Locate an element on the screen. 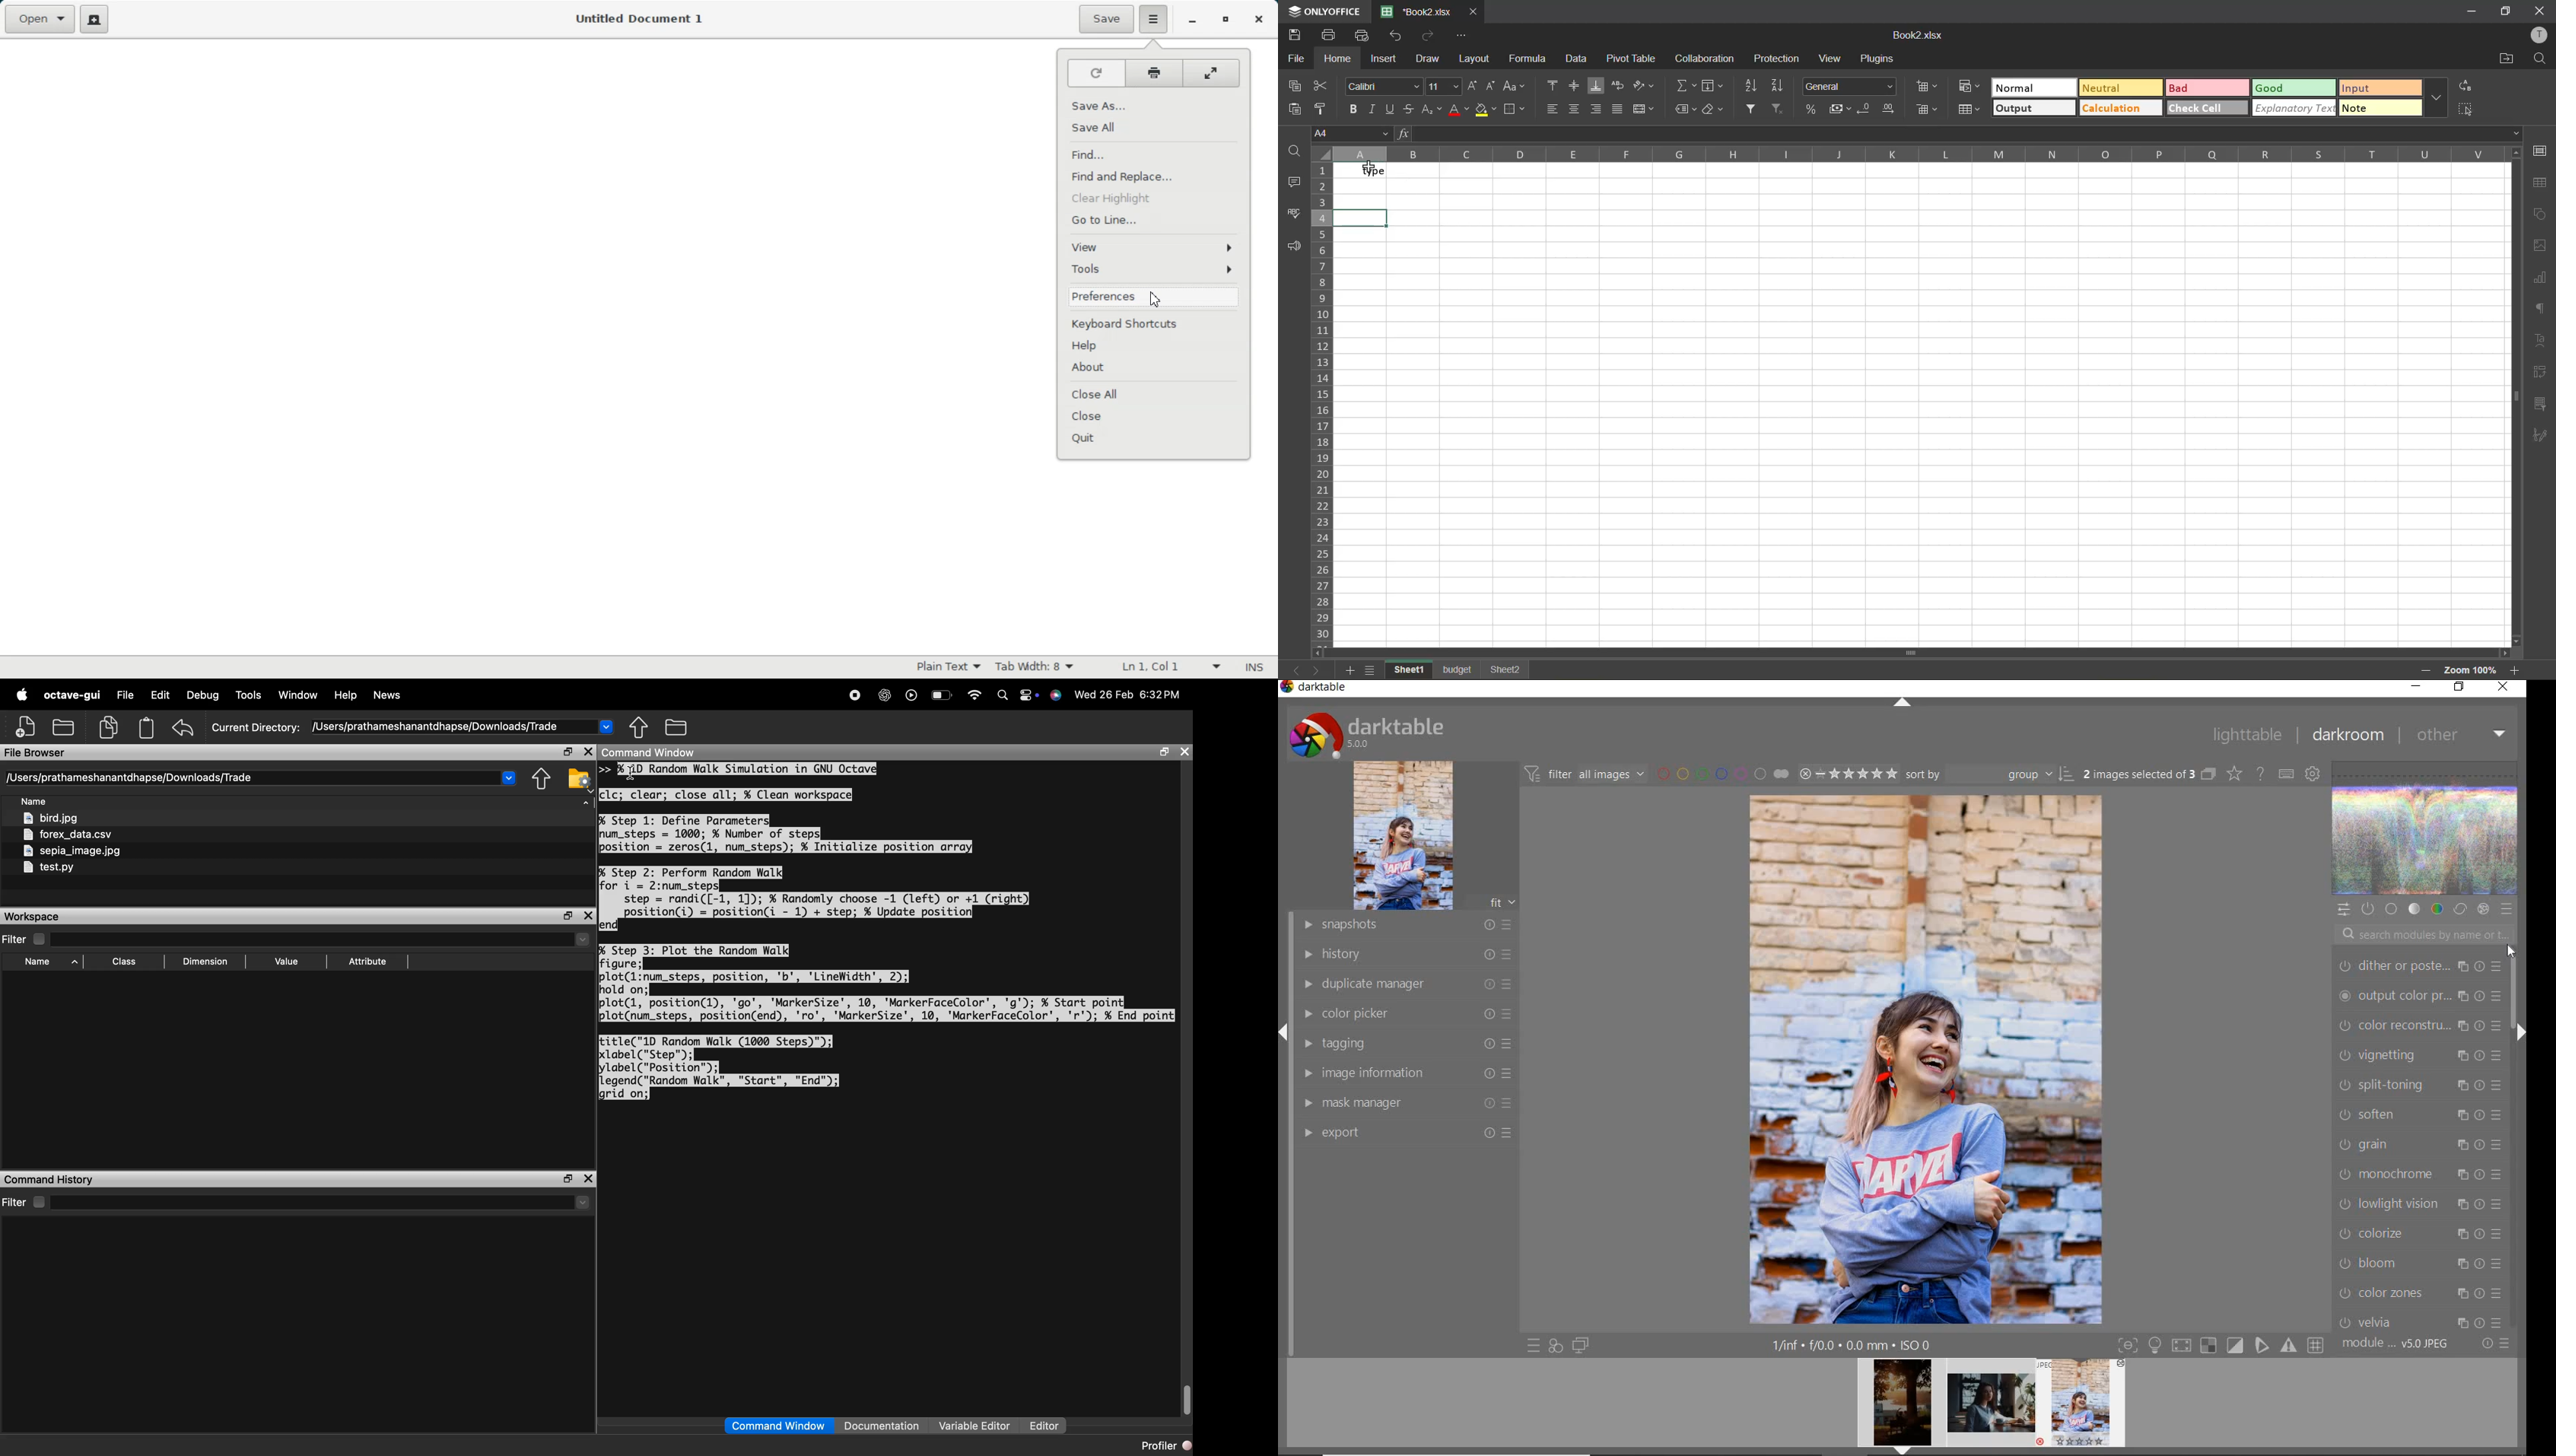 Image resolution: width=2576 pixels, height=1456 pixels. cell settings is located at coordinates (2539, 152).